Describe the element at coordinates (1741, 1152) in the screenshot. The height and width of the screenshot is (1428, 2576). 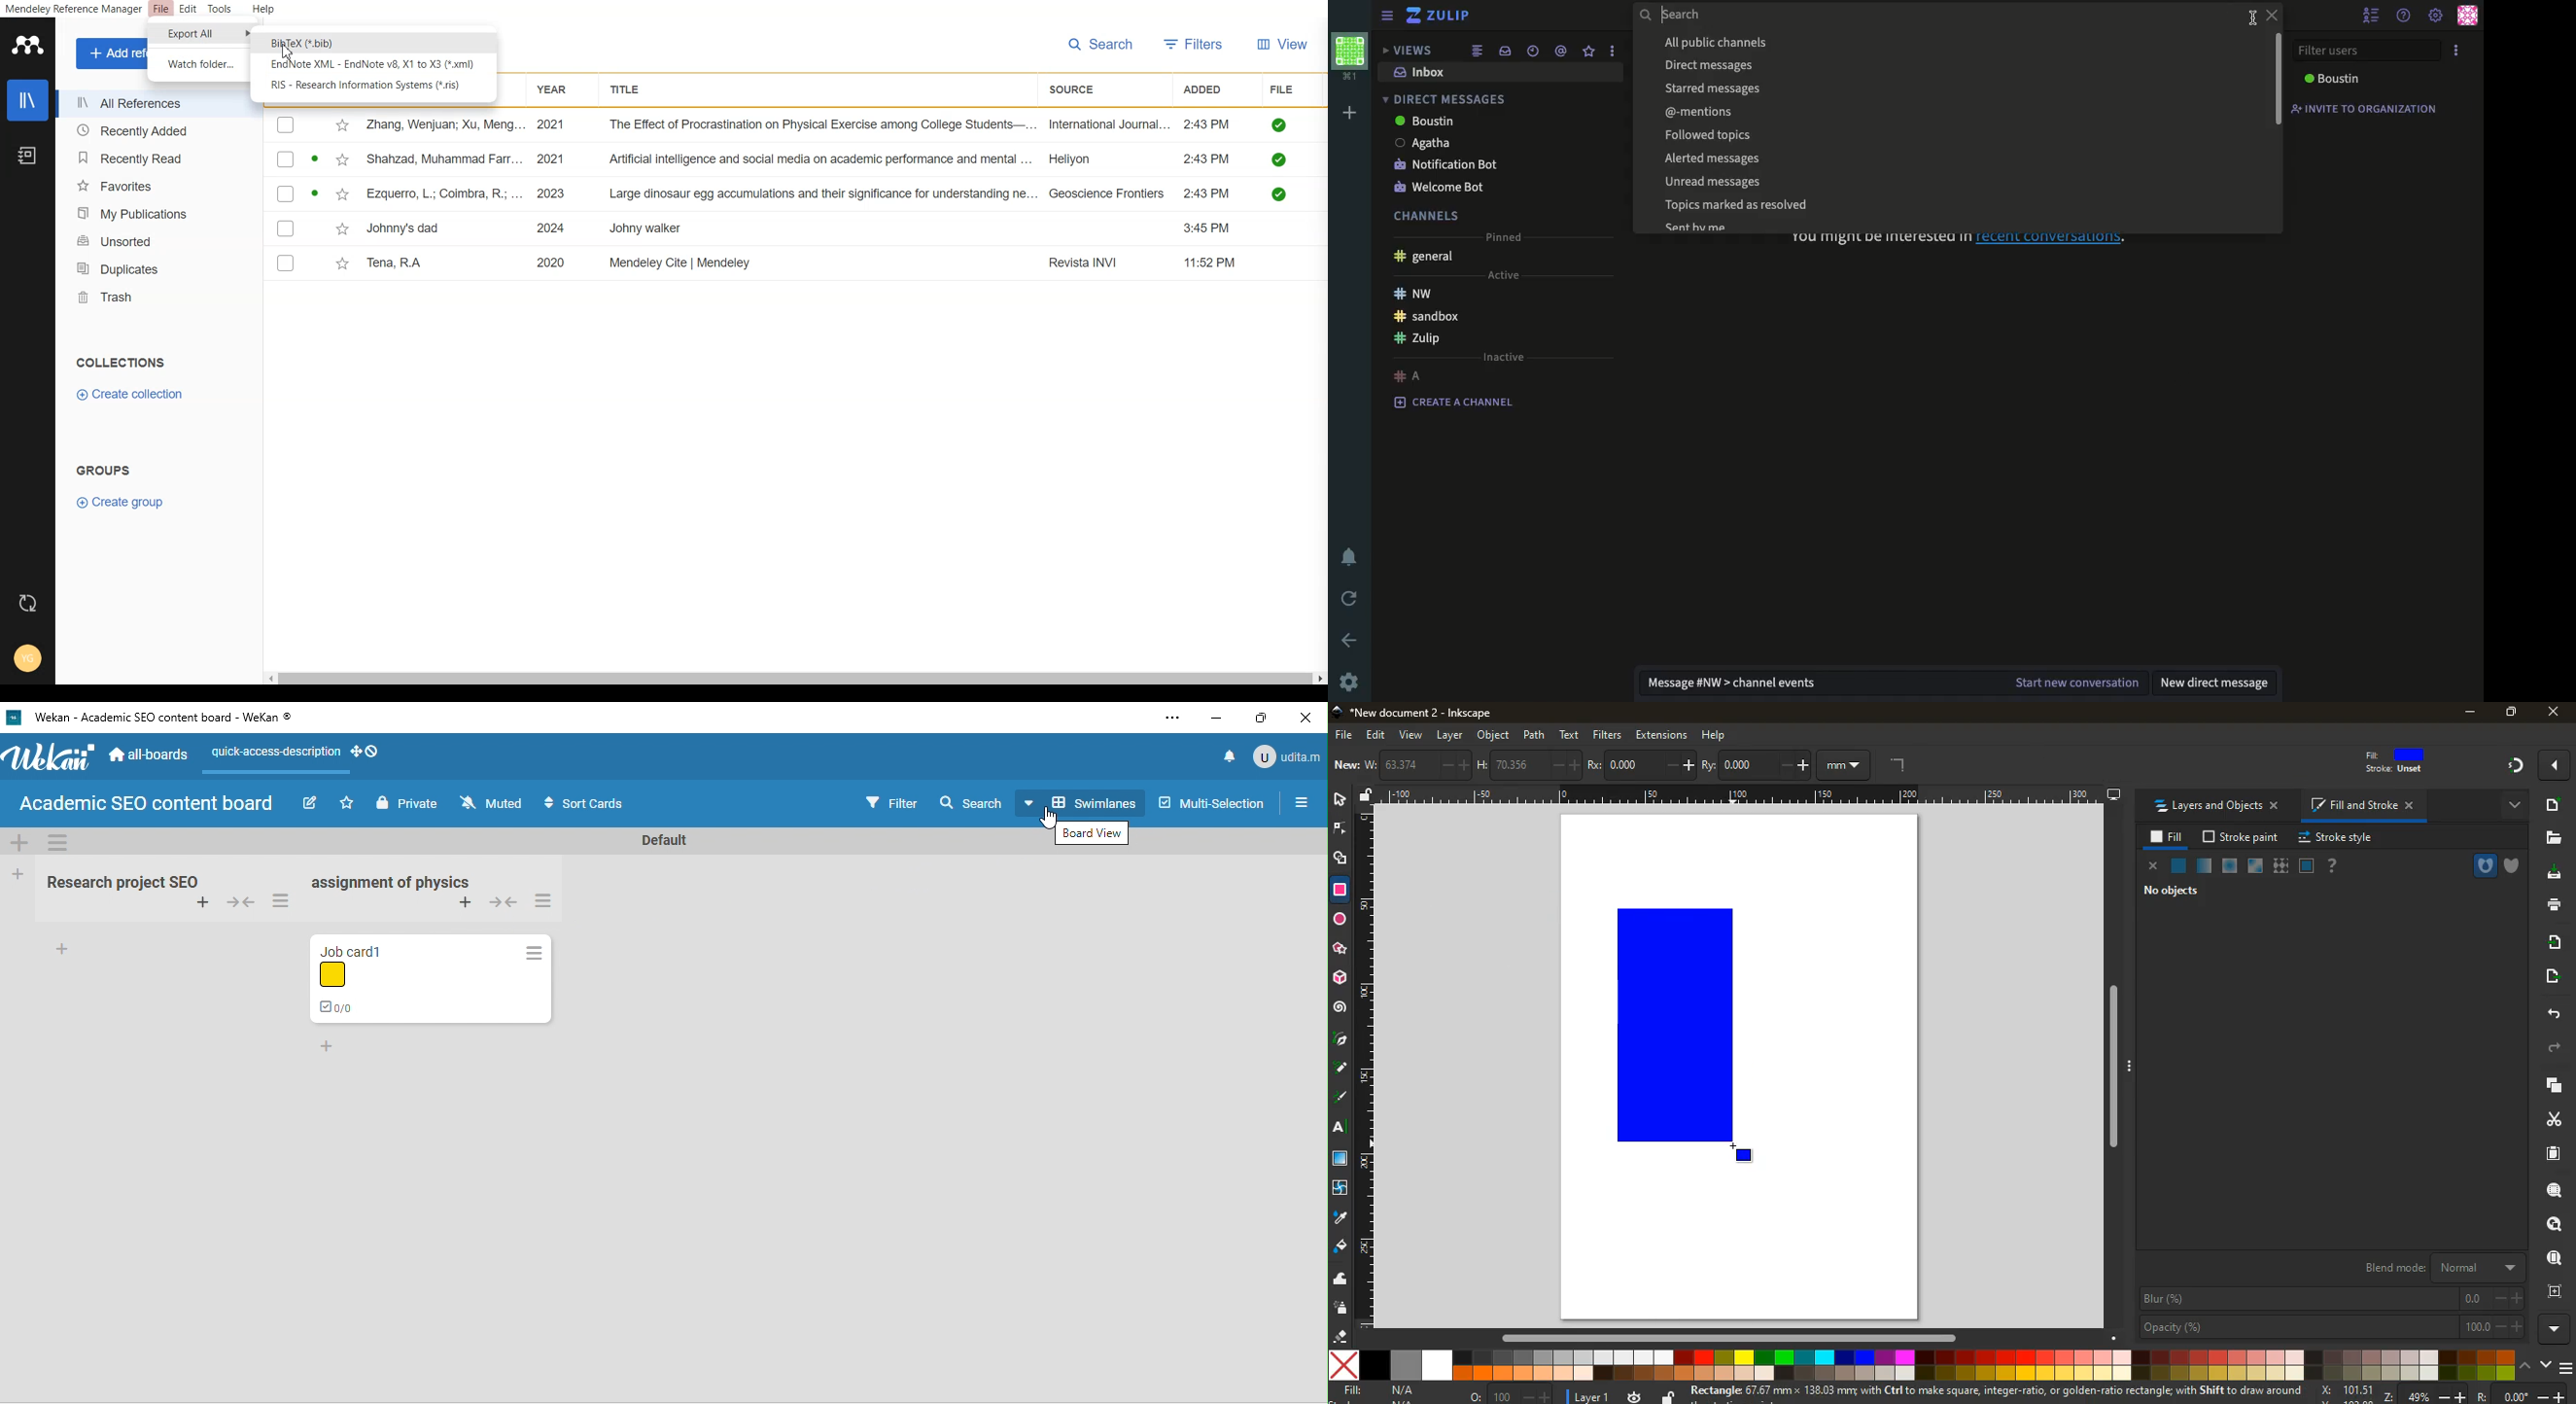
I see `MOUSE_UP Cursor` at that location.